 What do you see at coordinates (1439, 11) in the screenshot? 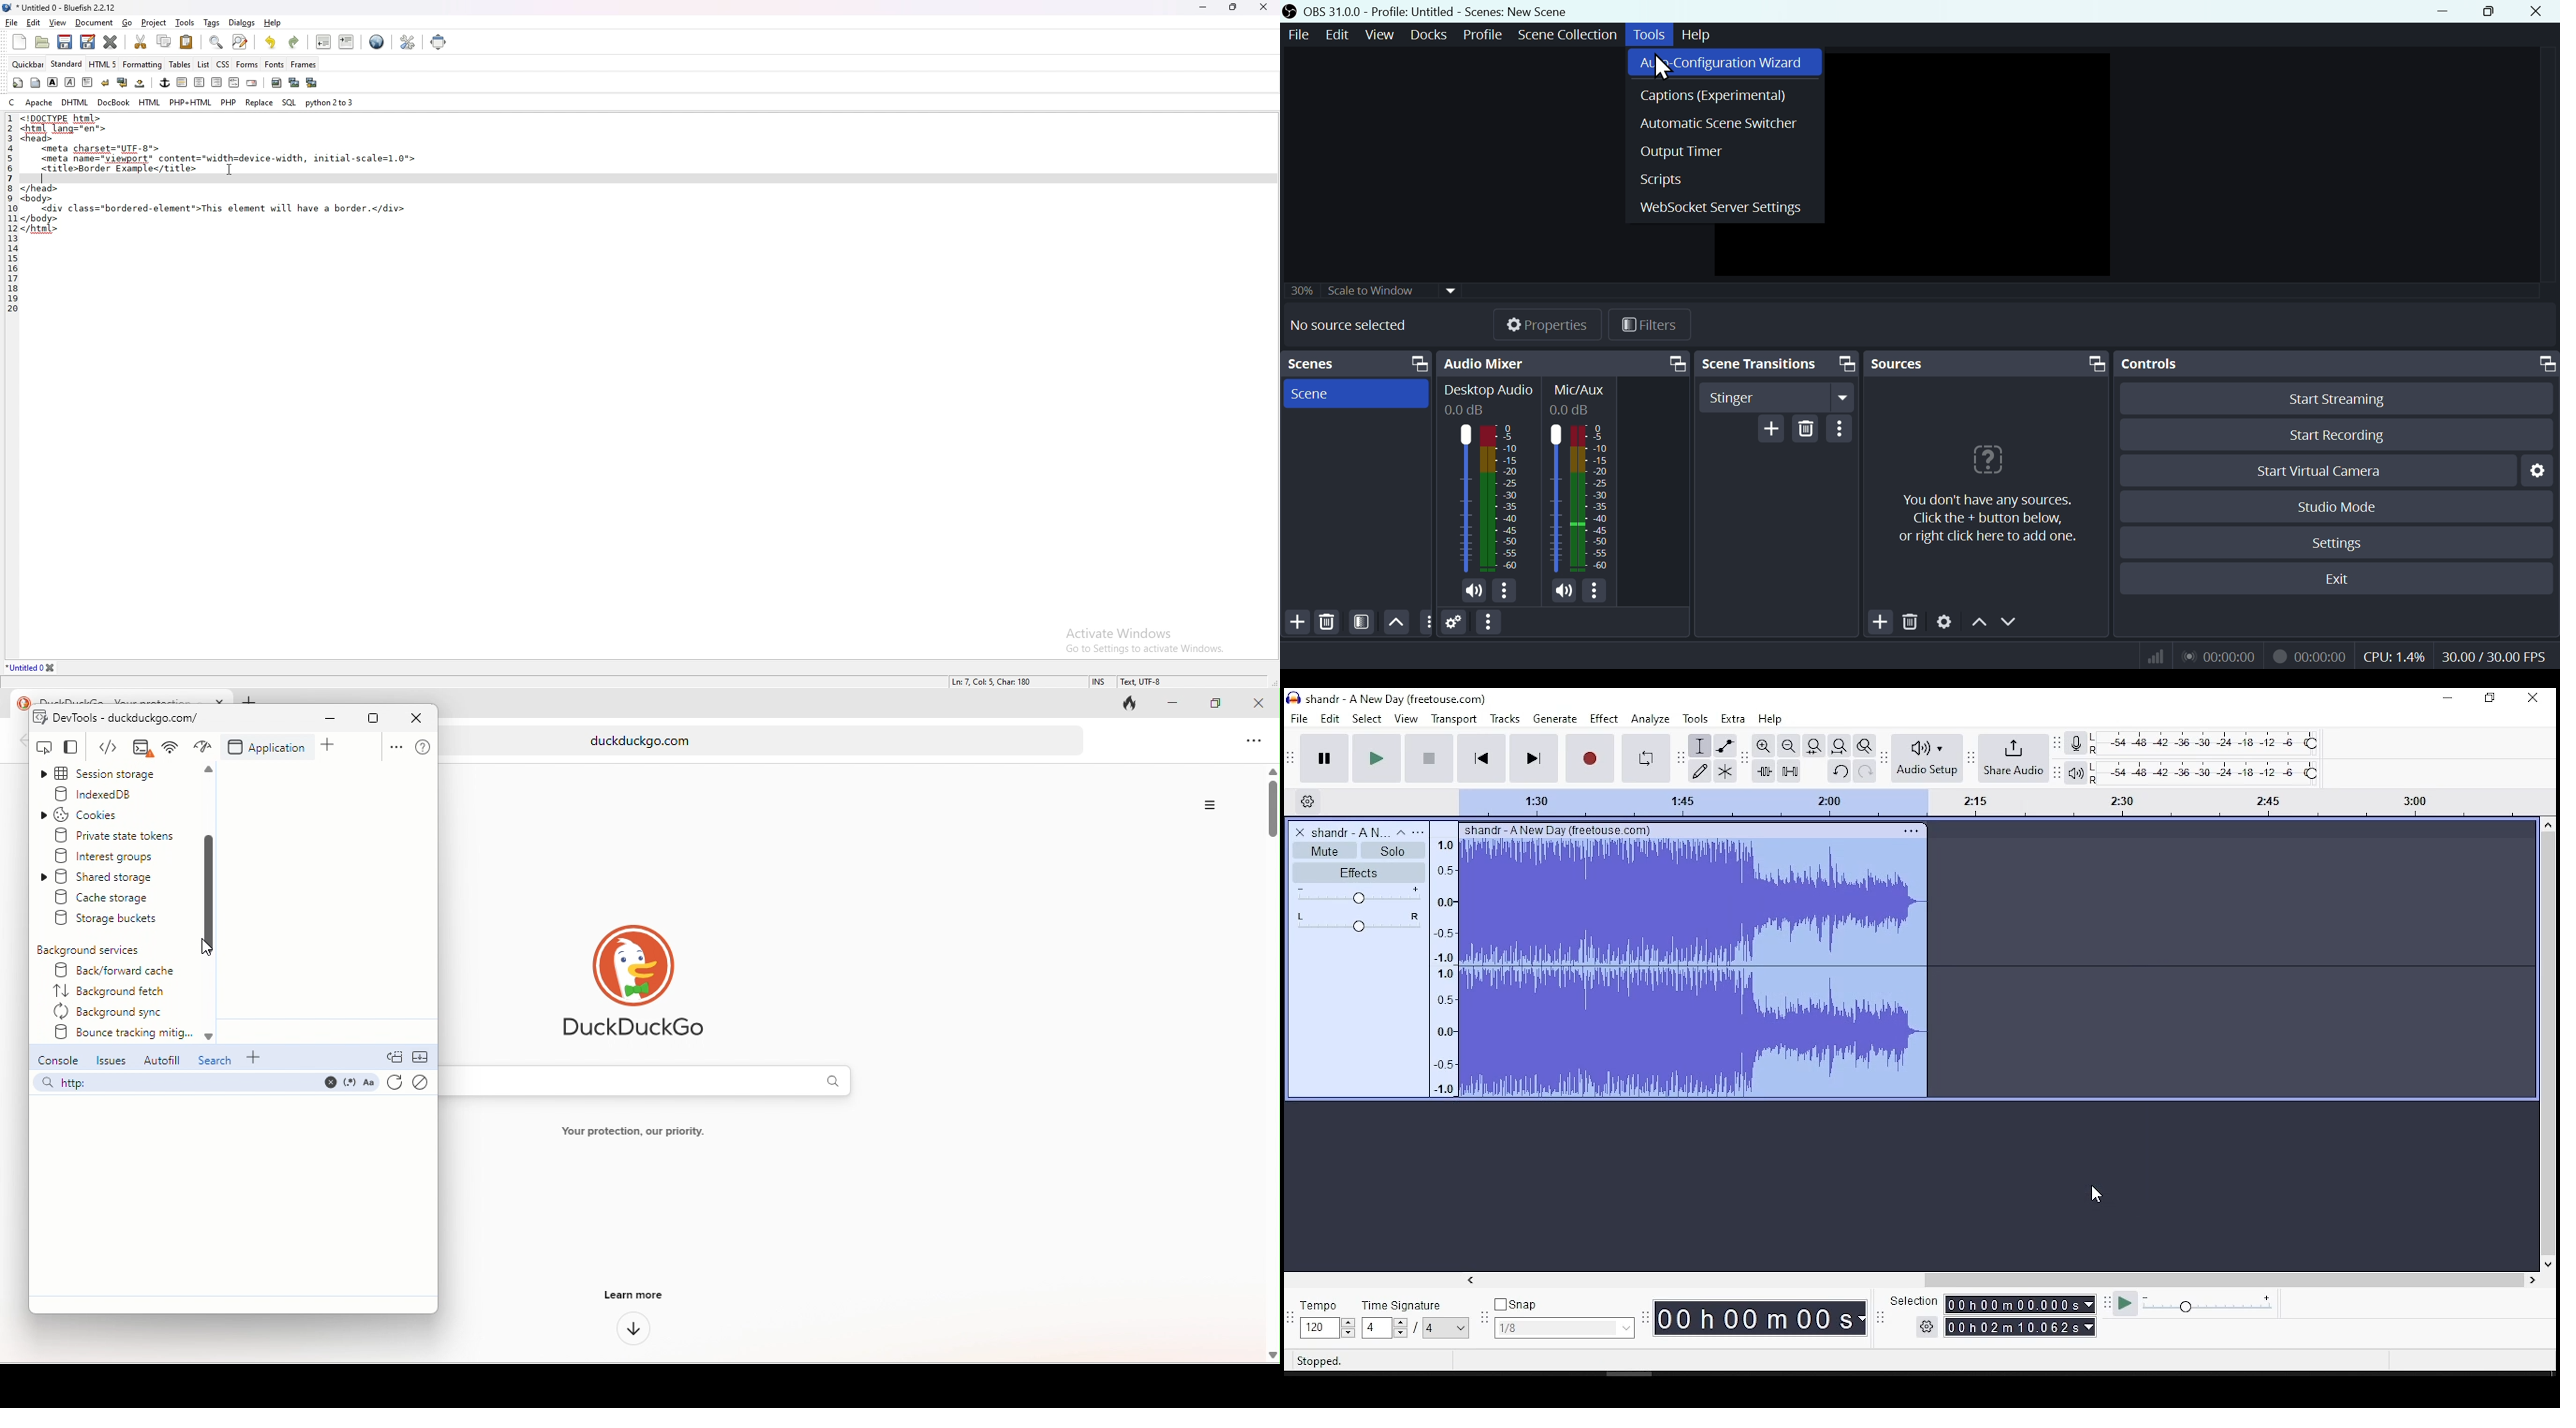
I see `OBS 31.0 .0 Profile: Untitled - Scenes:New scene` at bounding box center [1439, 11].